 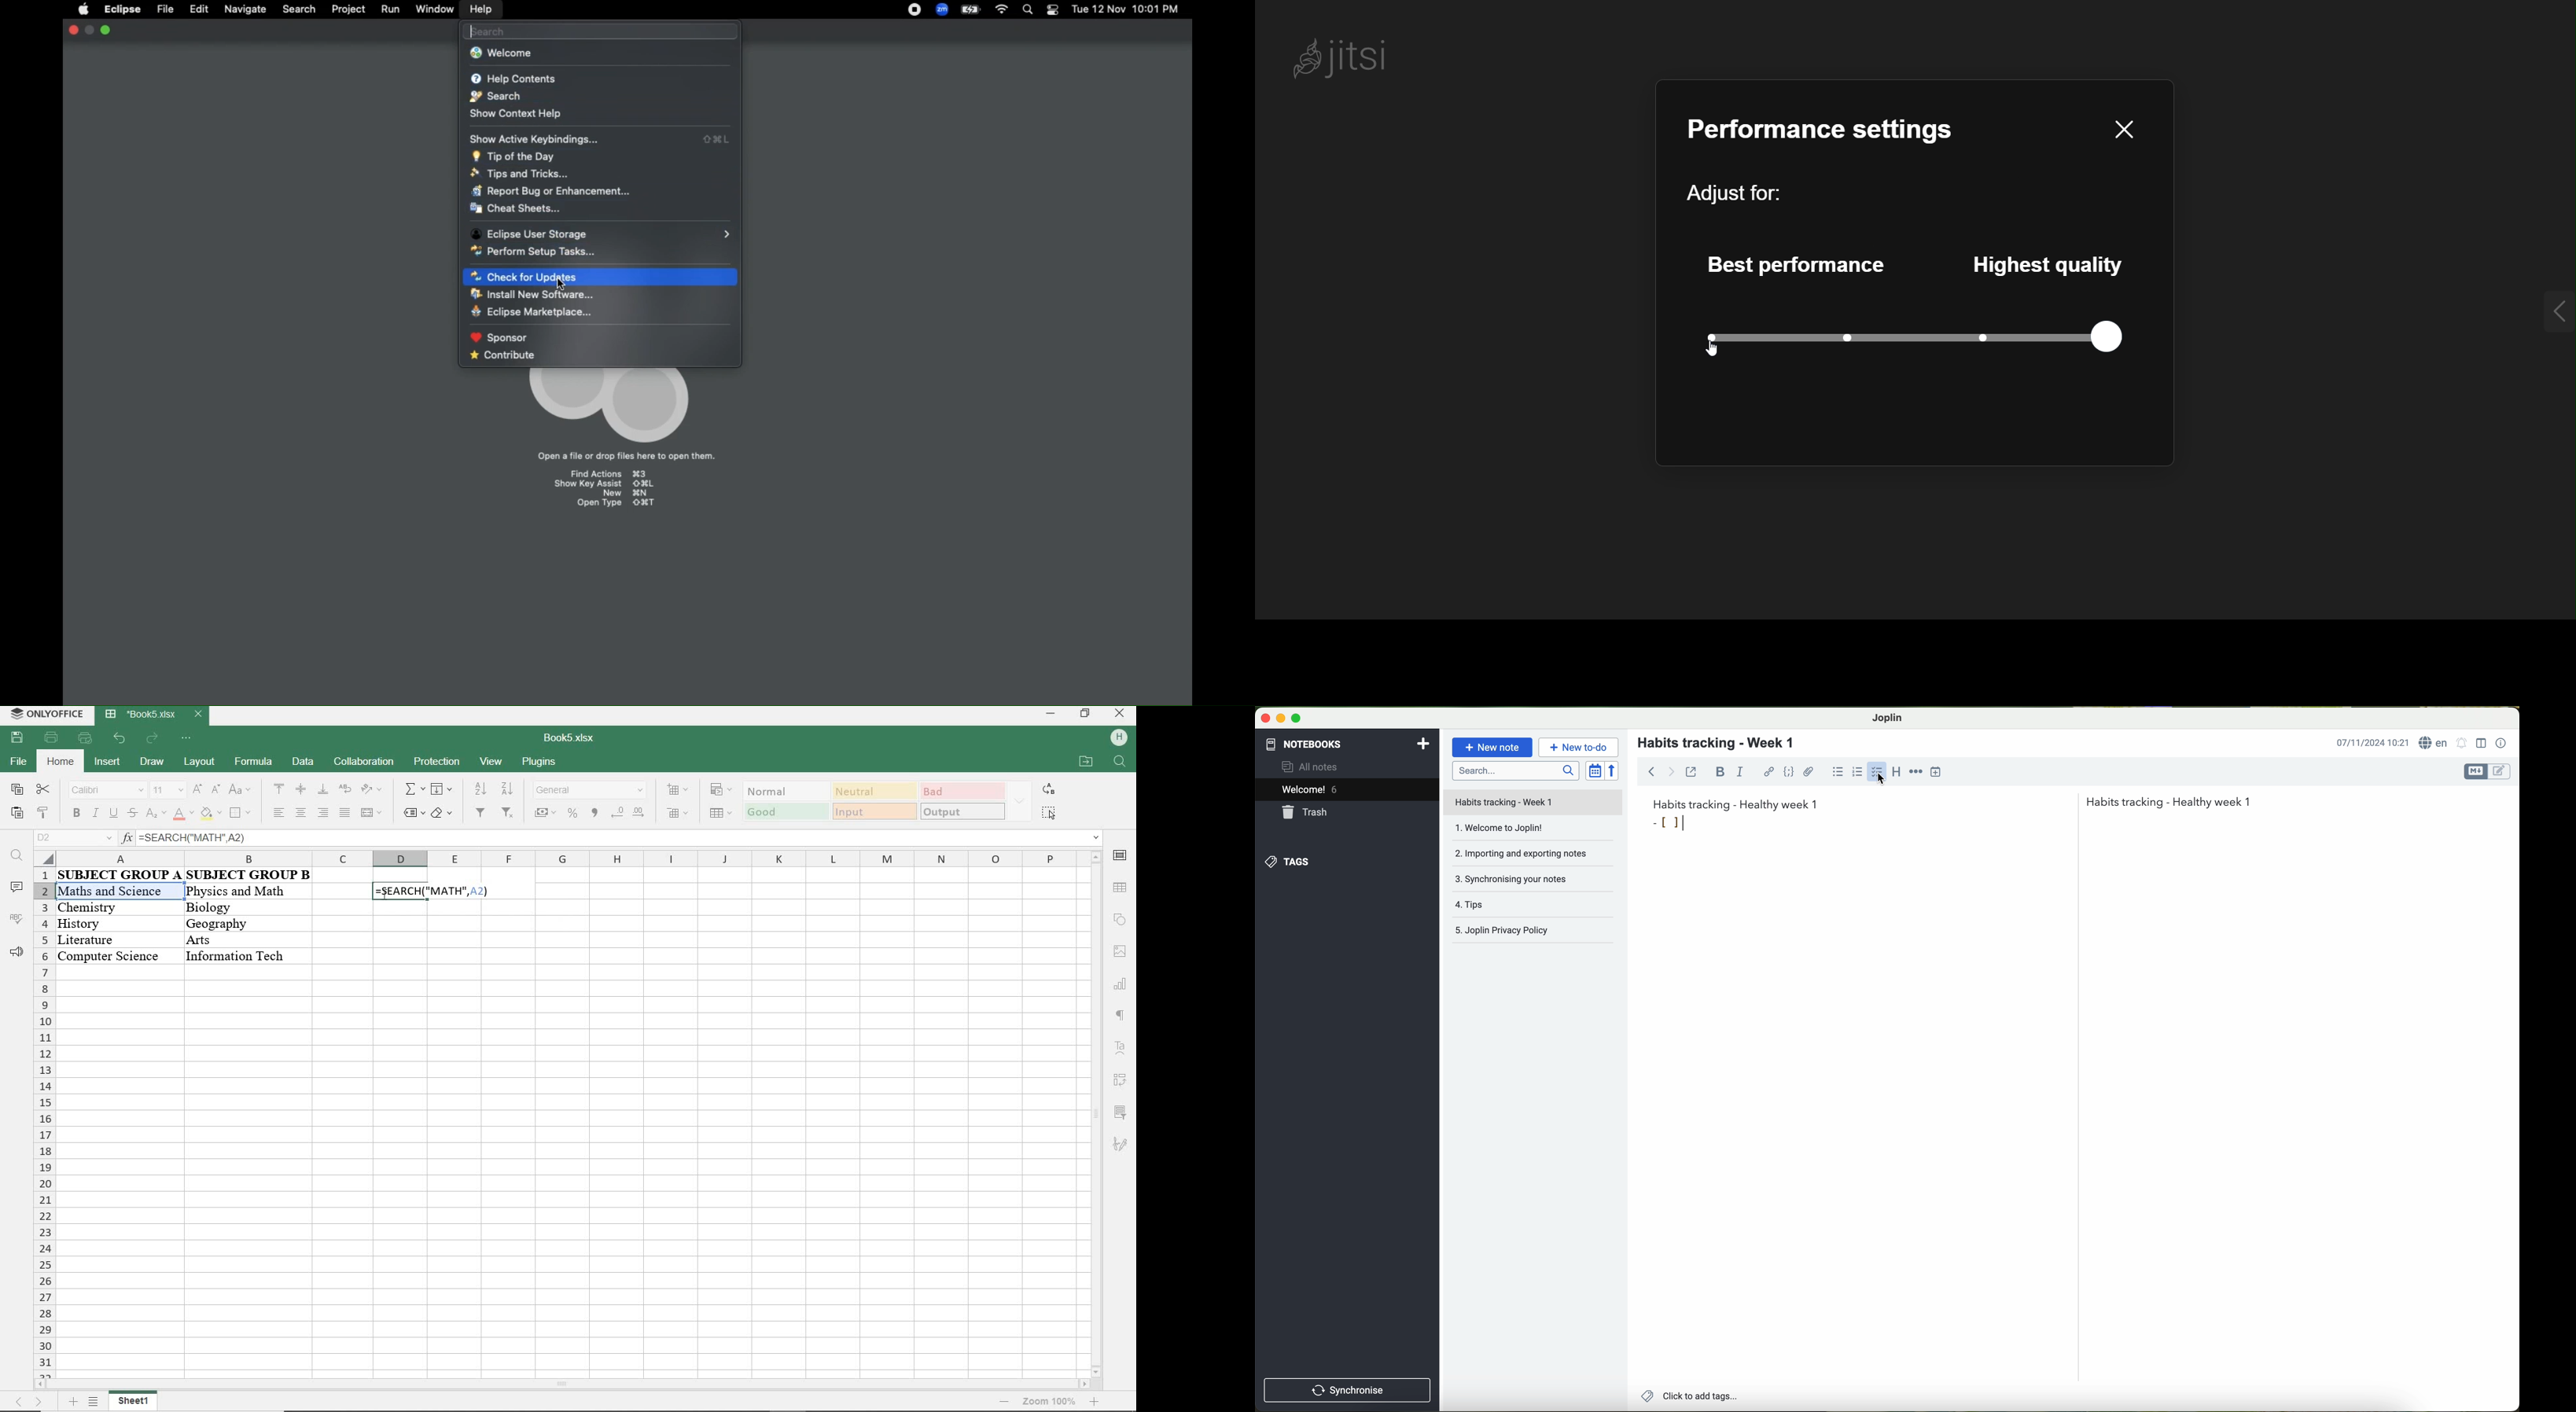 I want to click on neutral, so click(x=873, y=791).